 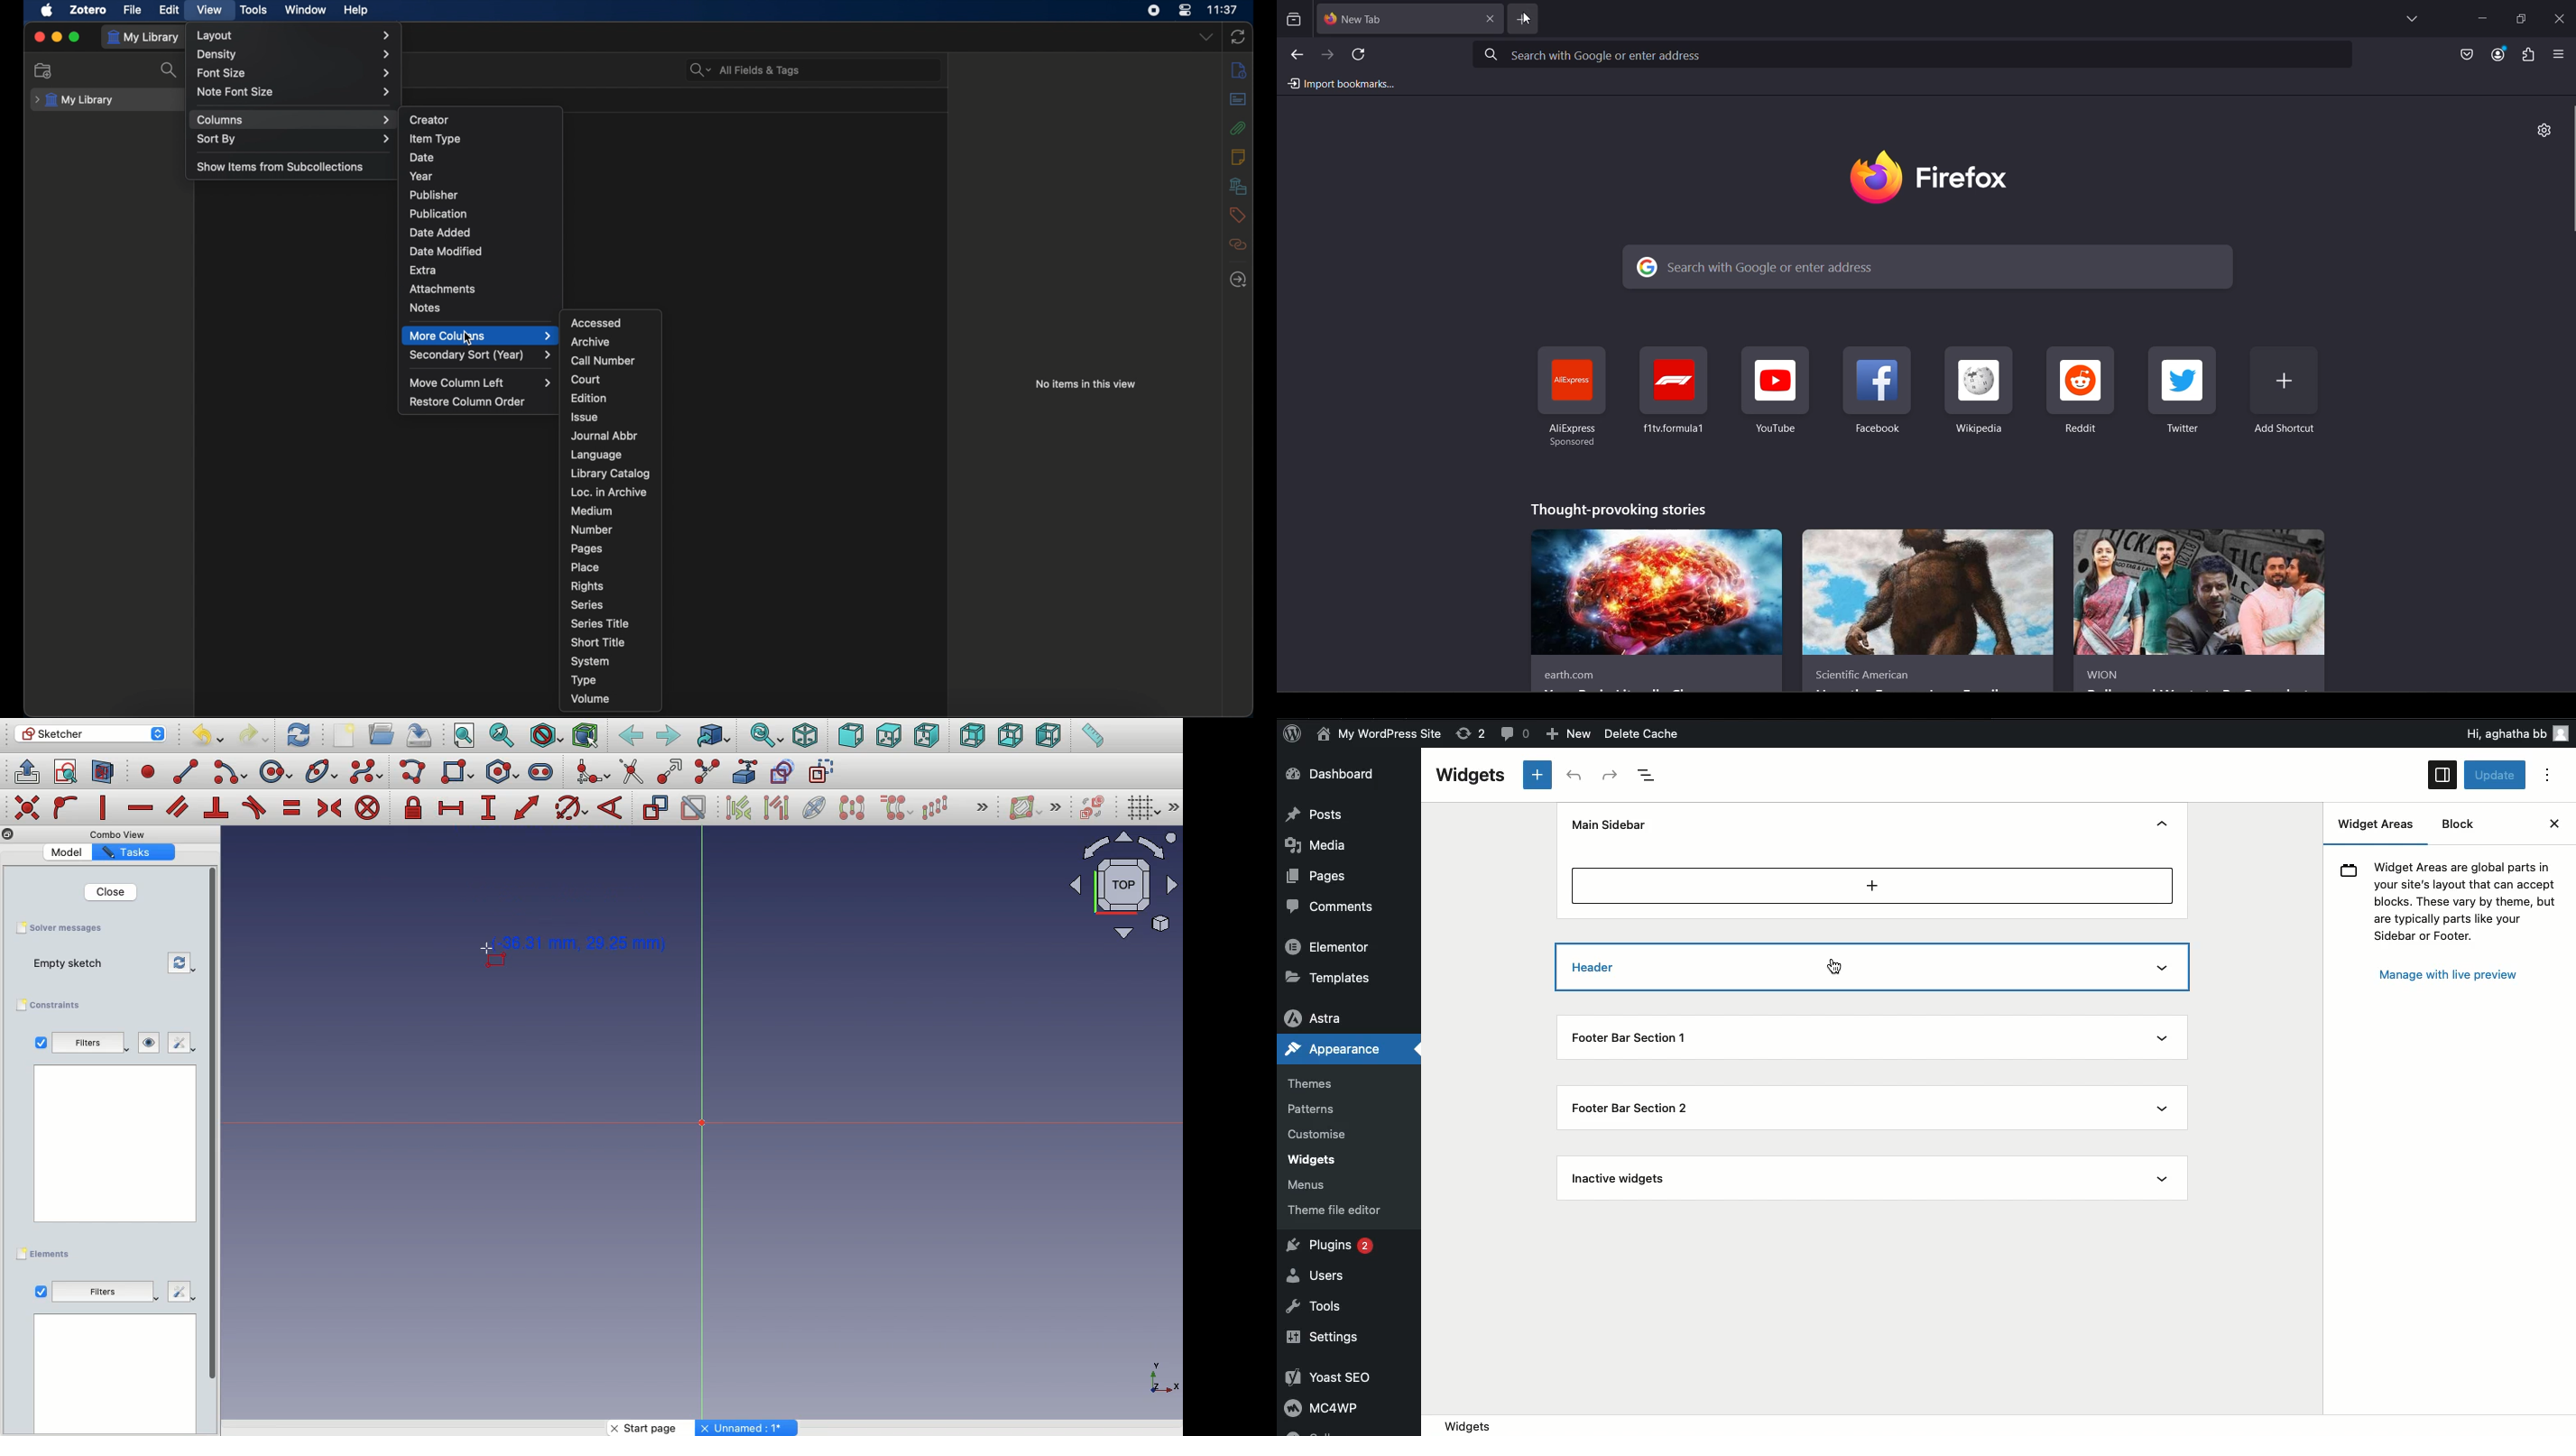 I want to click on cursor, so click(x=468, y=339).